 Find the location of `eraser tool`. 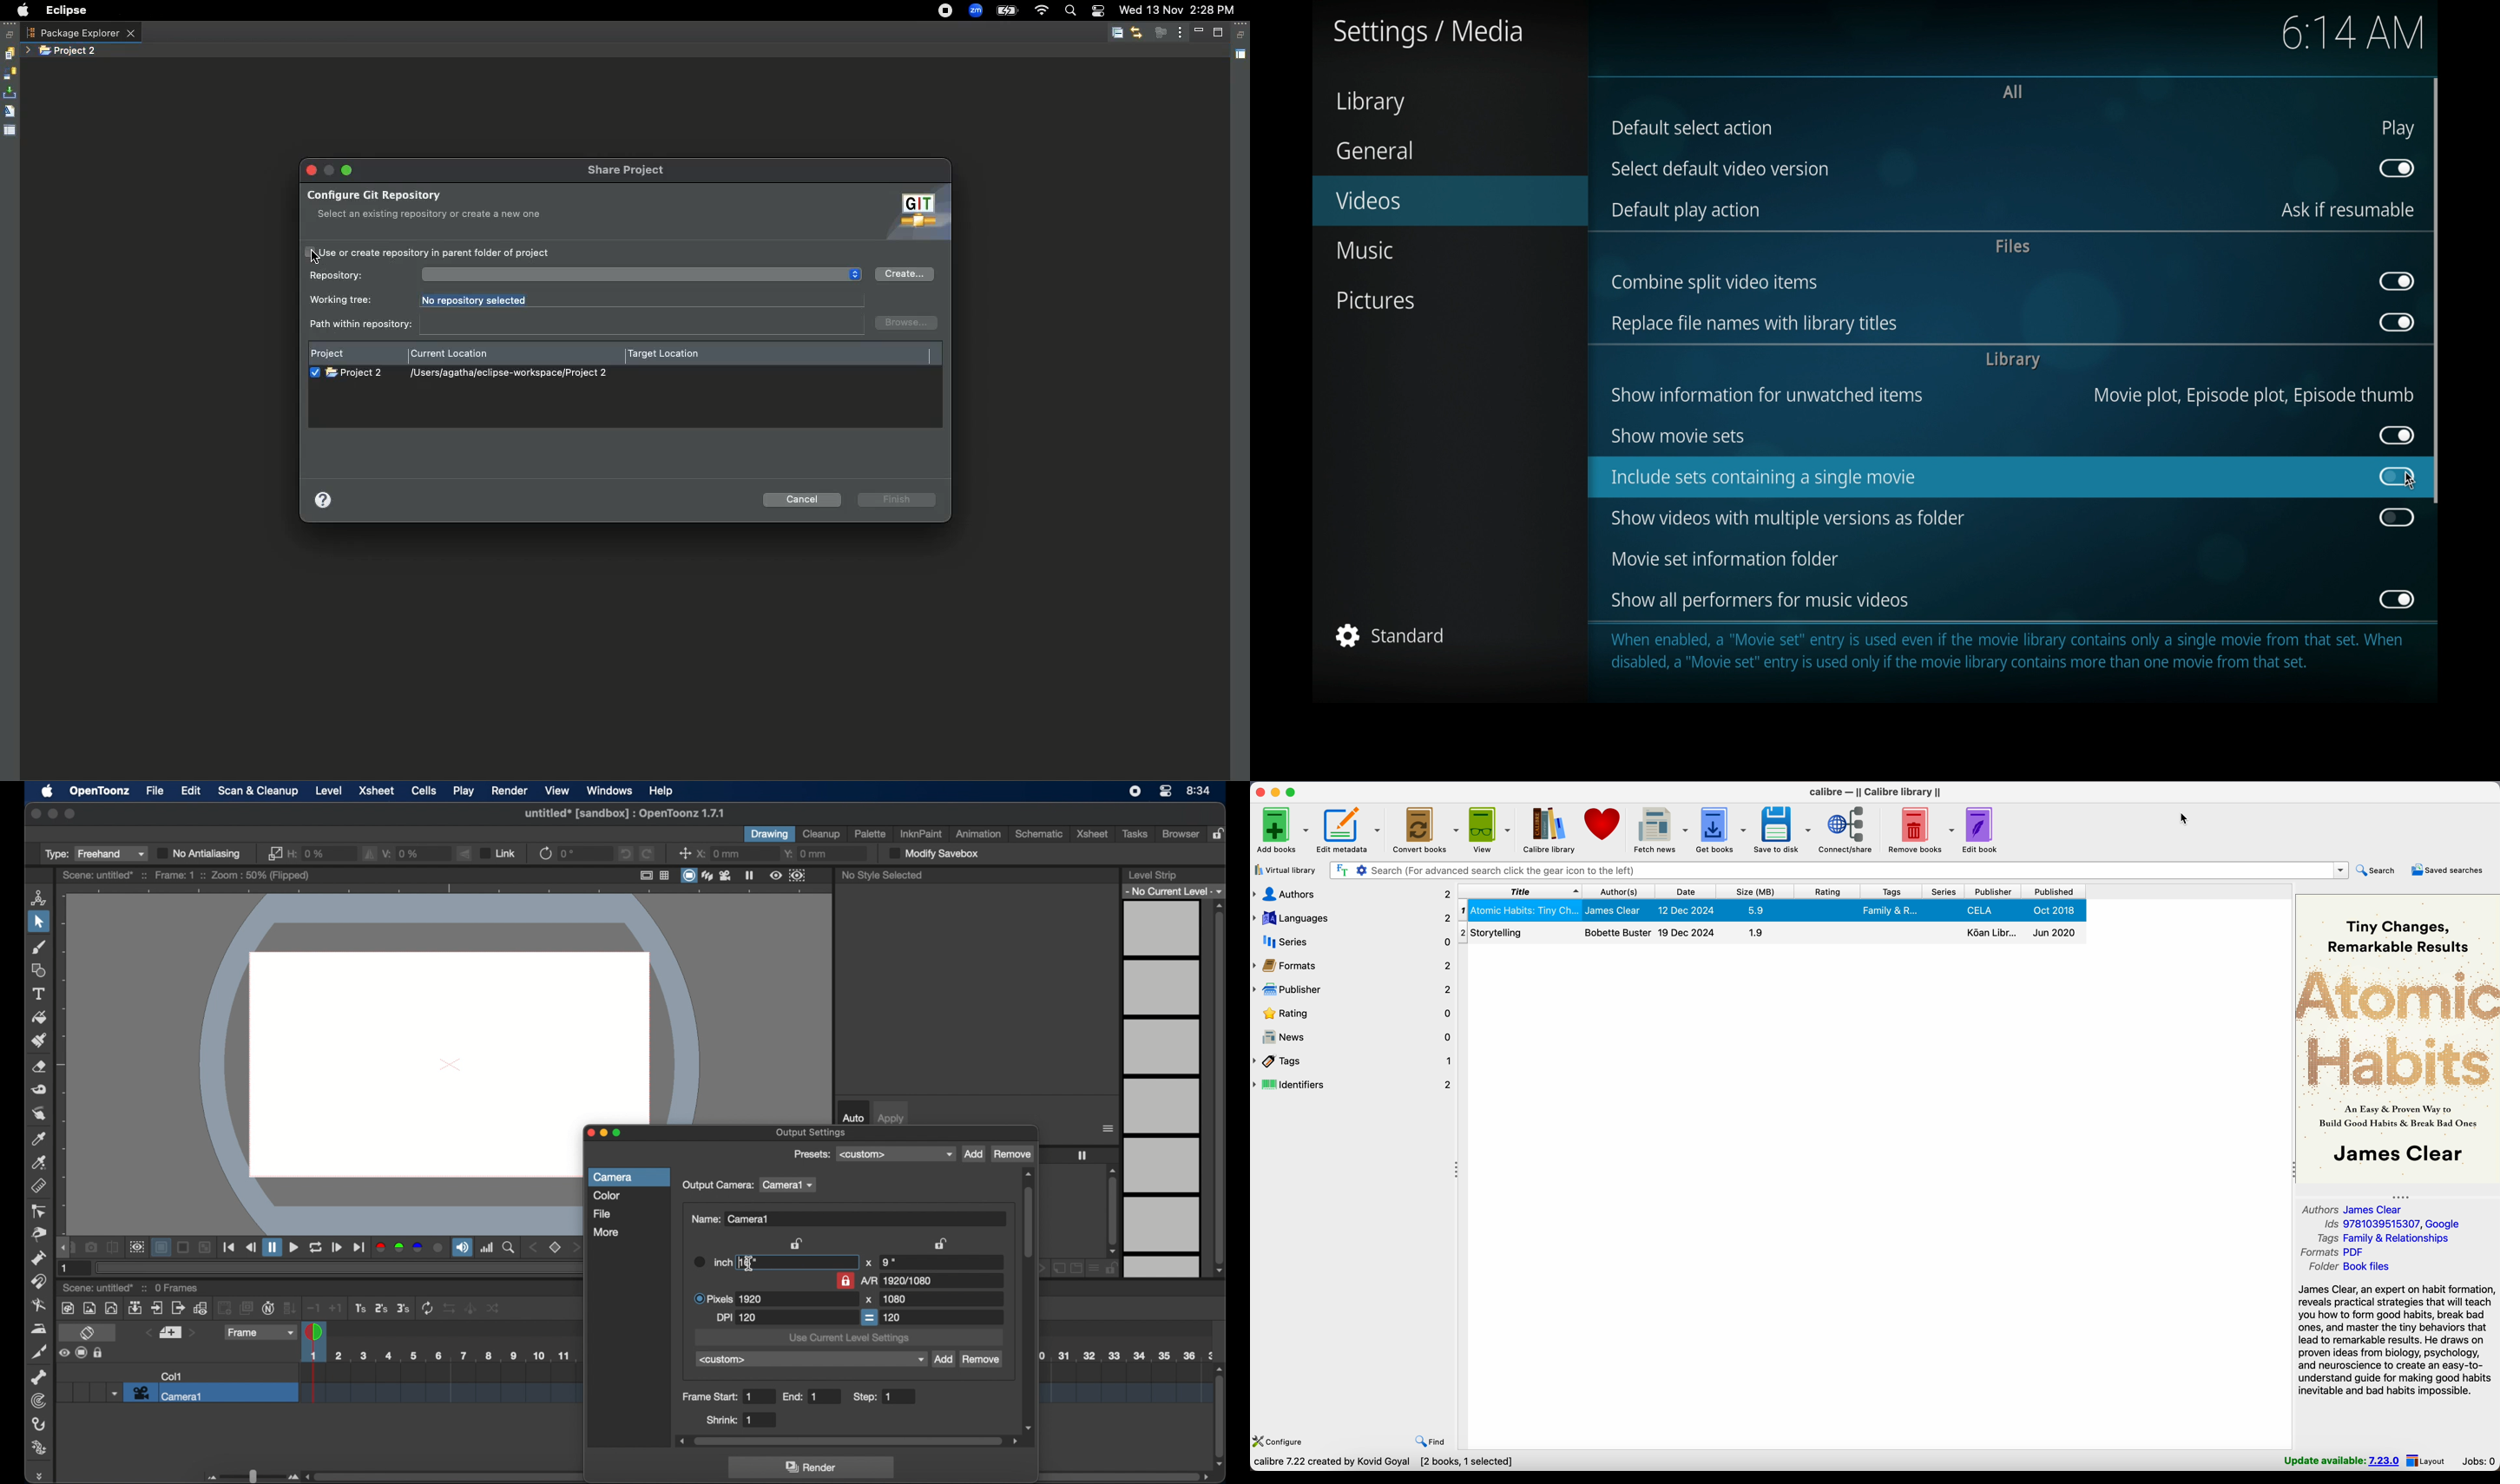

eraser tool is located at coordinates (40, 1067).